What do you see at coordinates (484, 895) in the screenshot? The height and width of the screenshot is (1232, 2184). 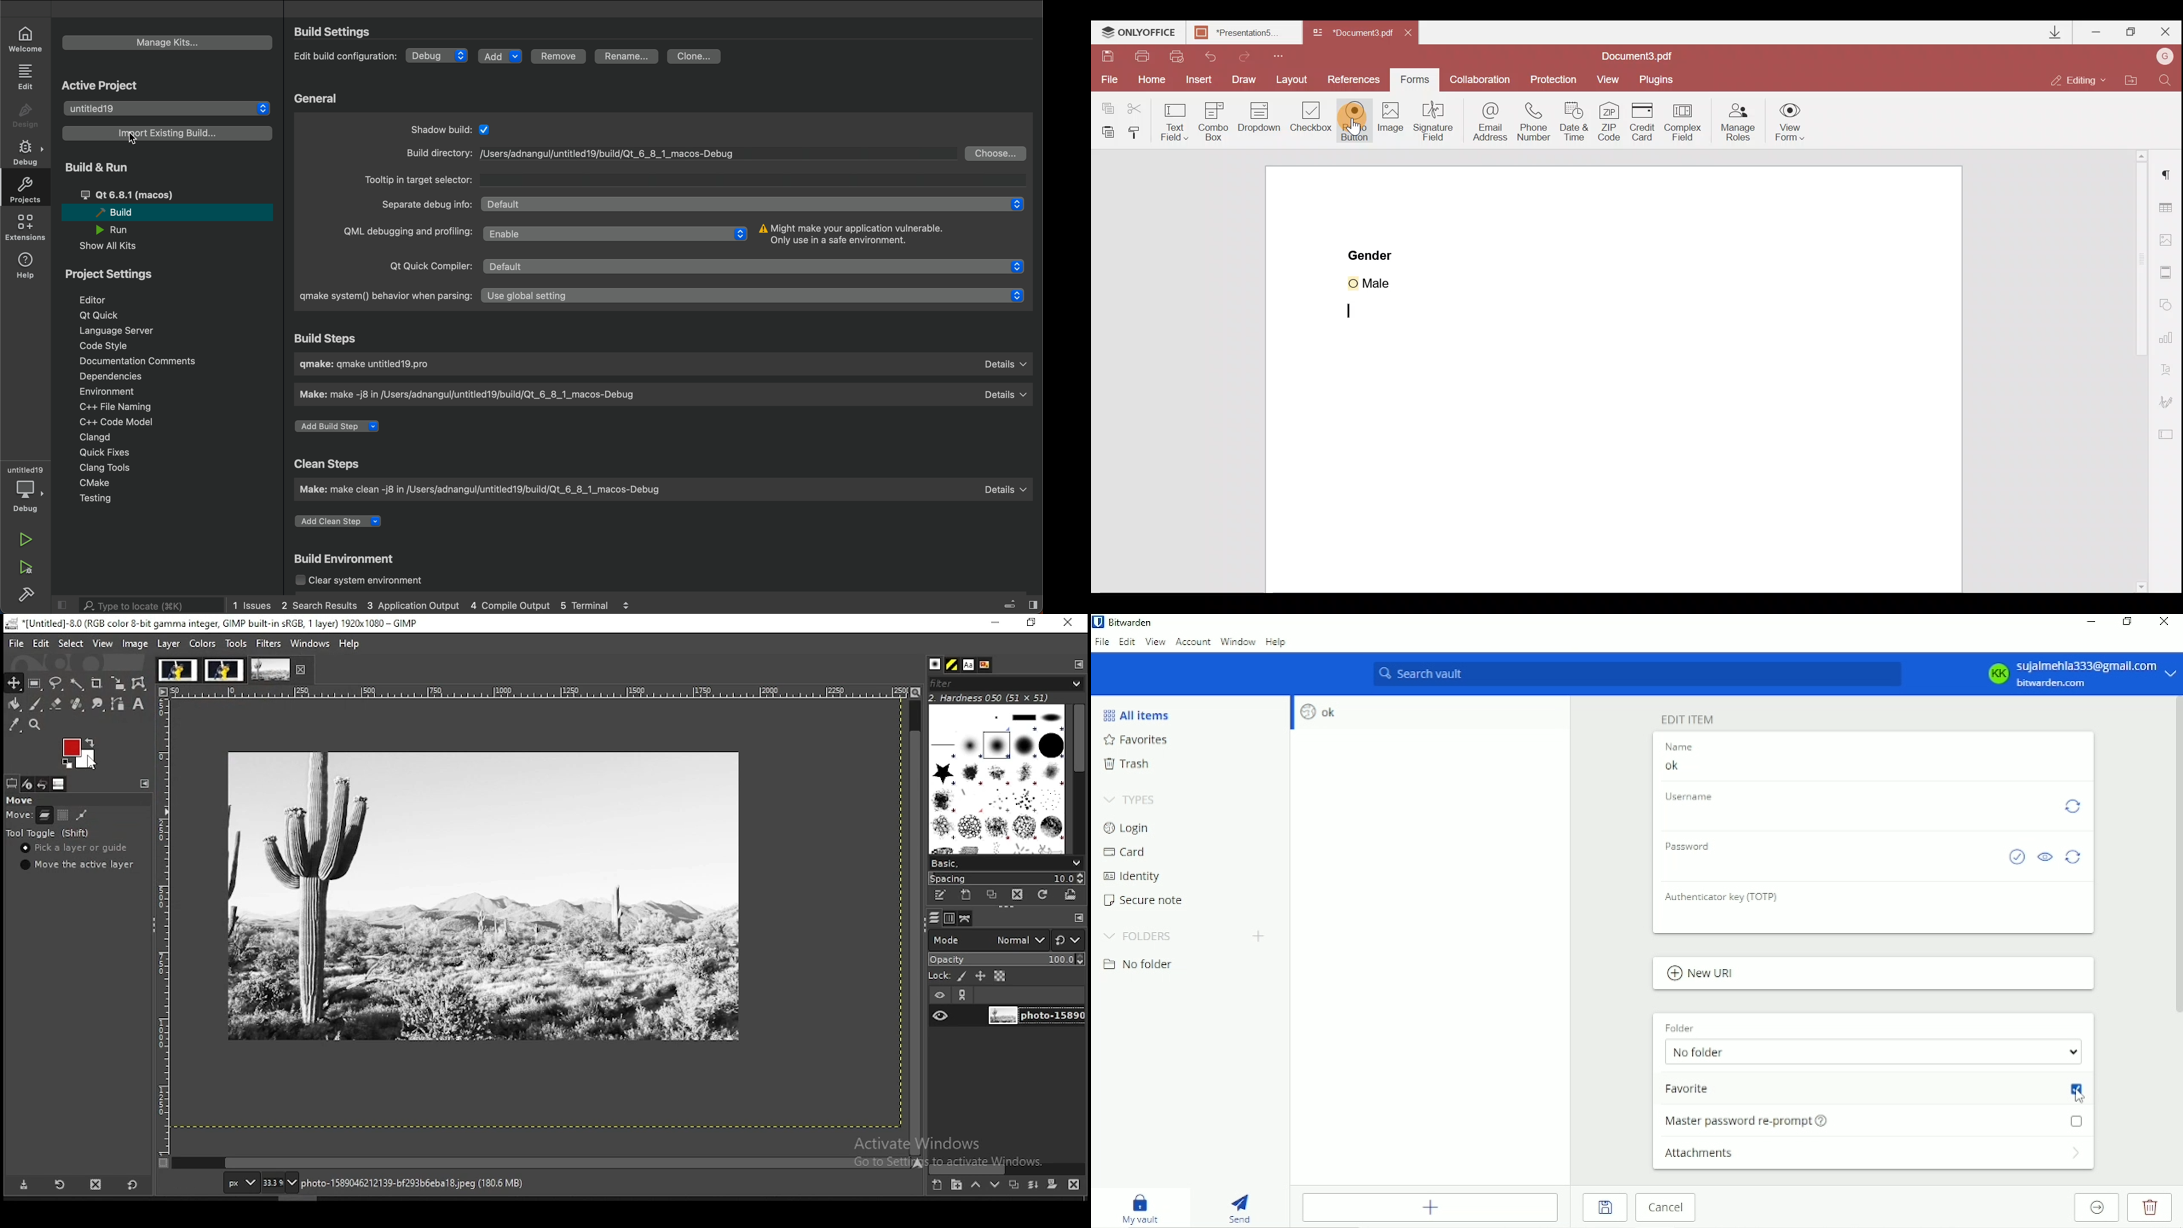 I see `image` at bounding box center [484, 895].